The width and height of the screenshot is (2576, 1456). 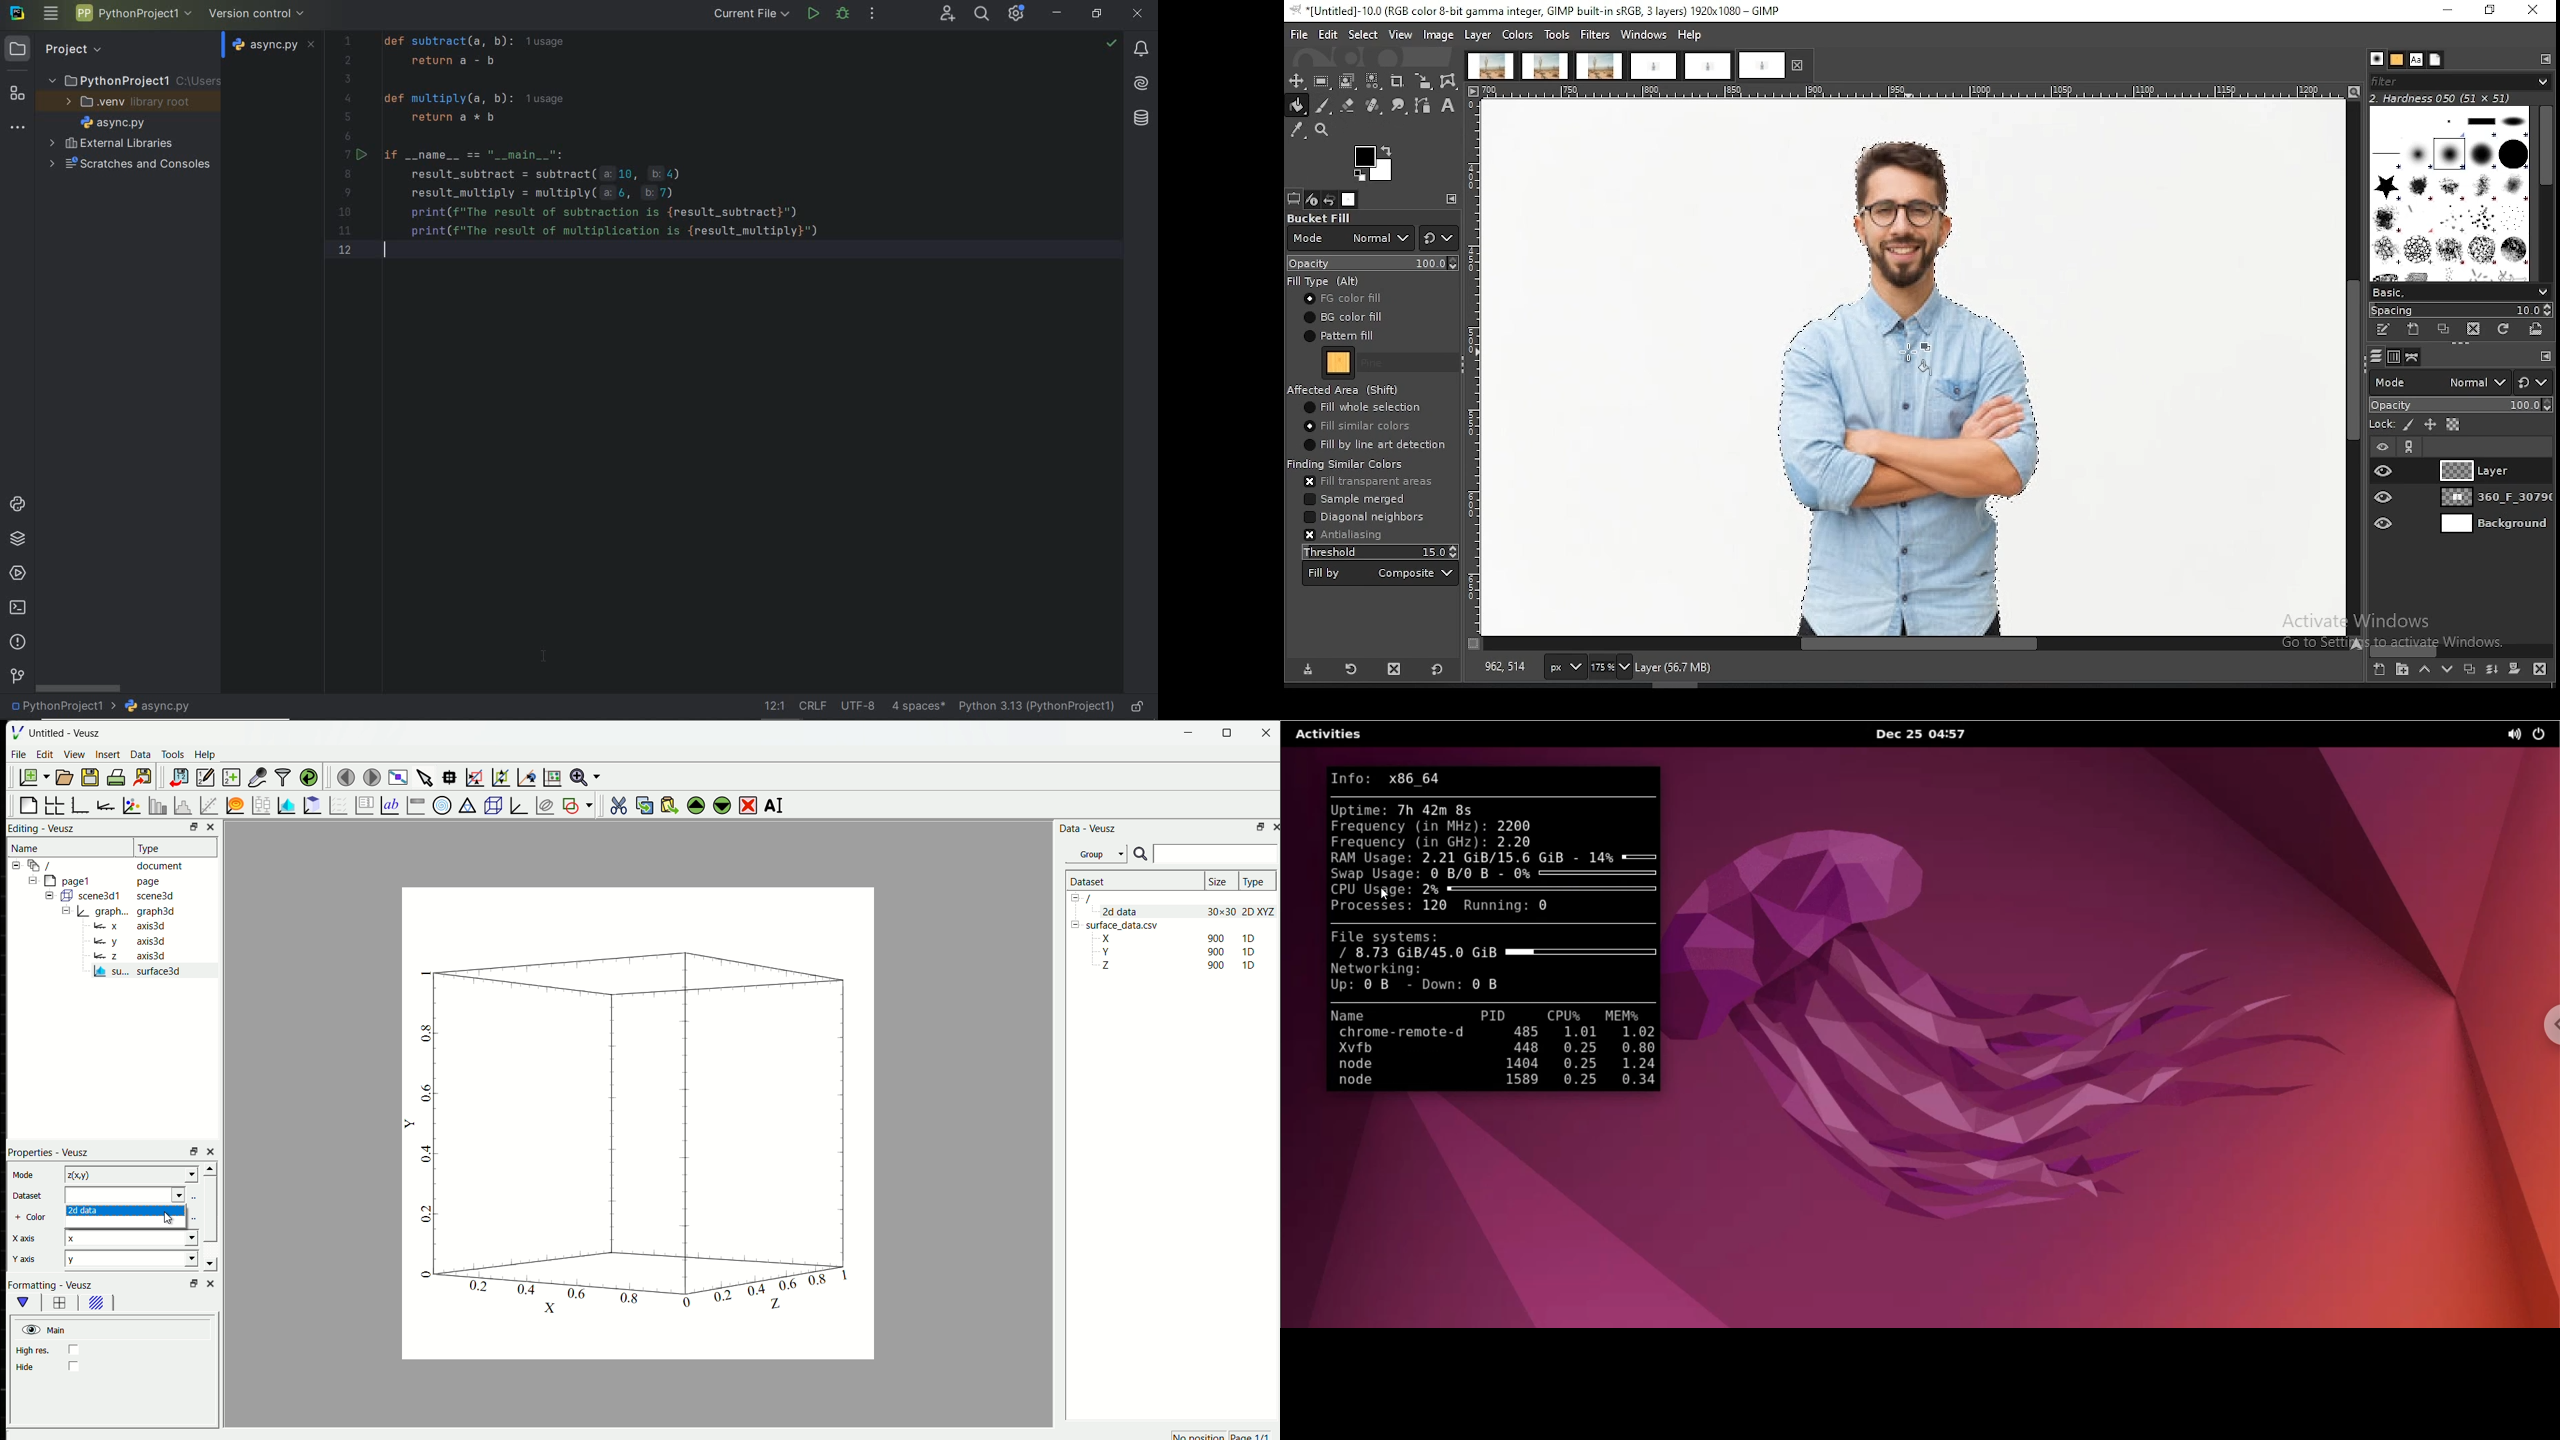 What do you see at coordinates (1653, 67) in the screenshot?
I see `project tab` at bounding box center [1653, 67].